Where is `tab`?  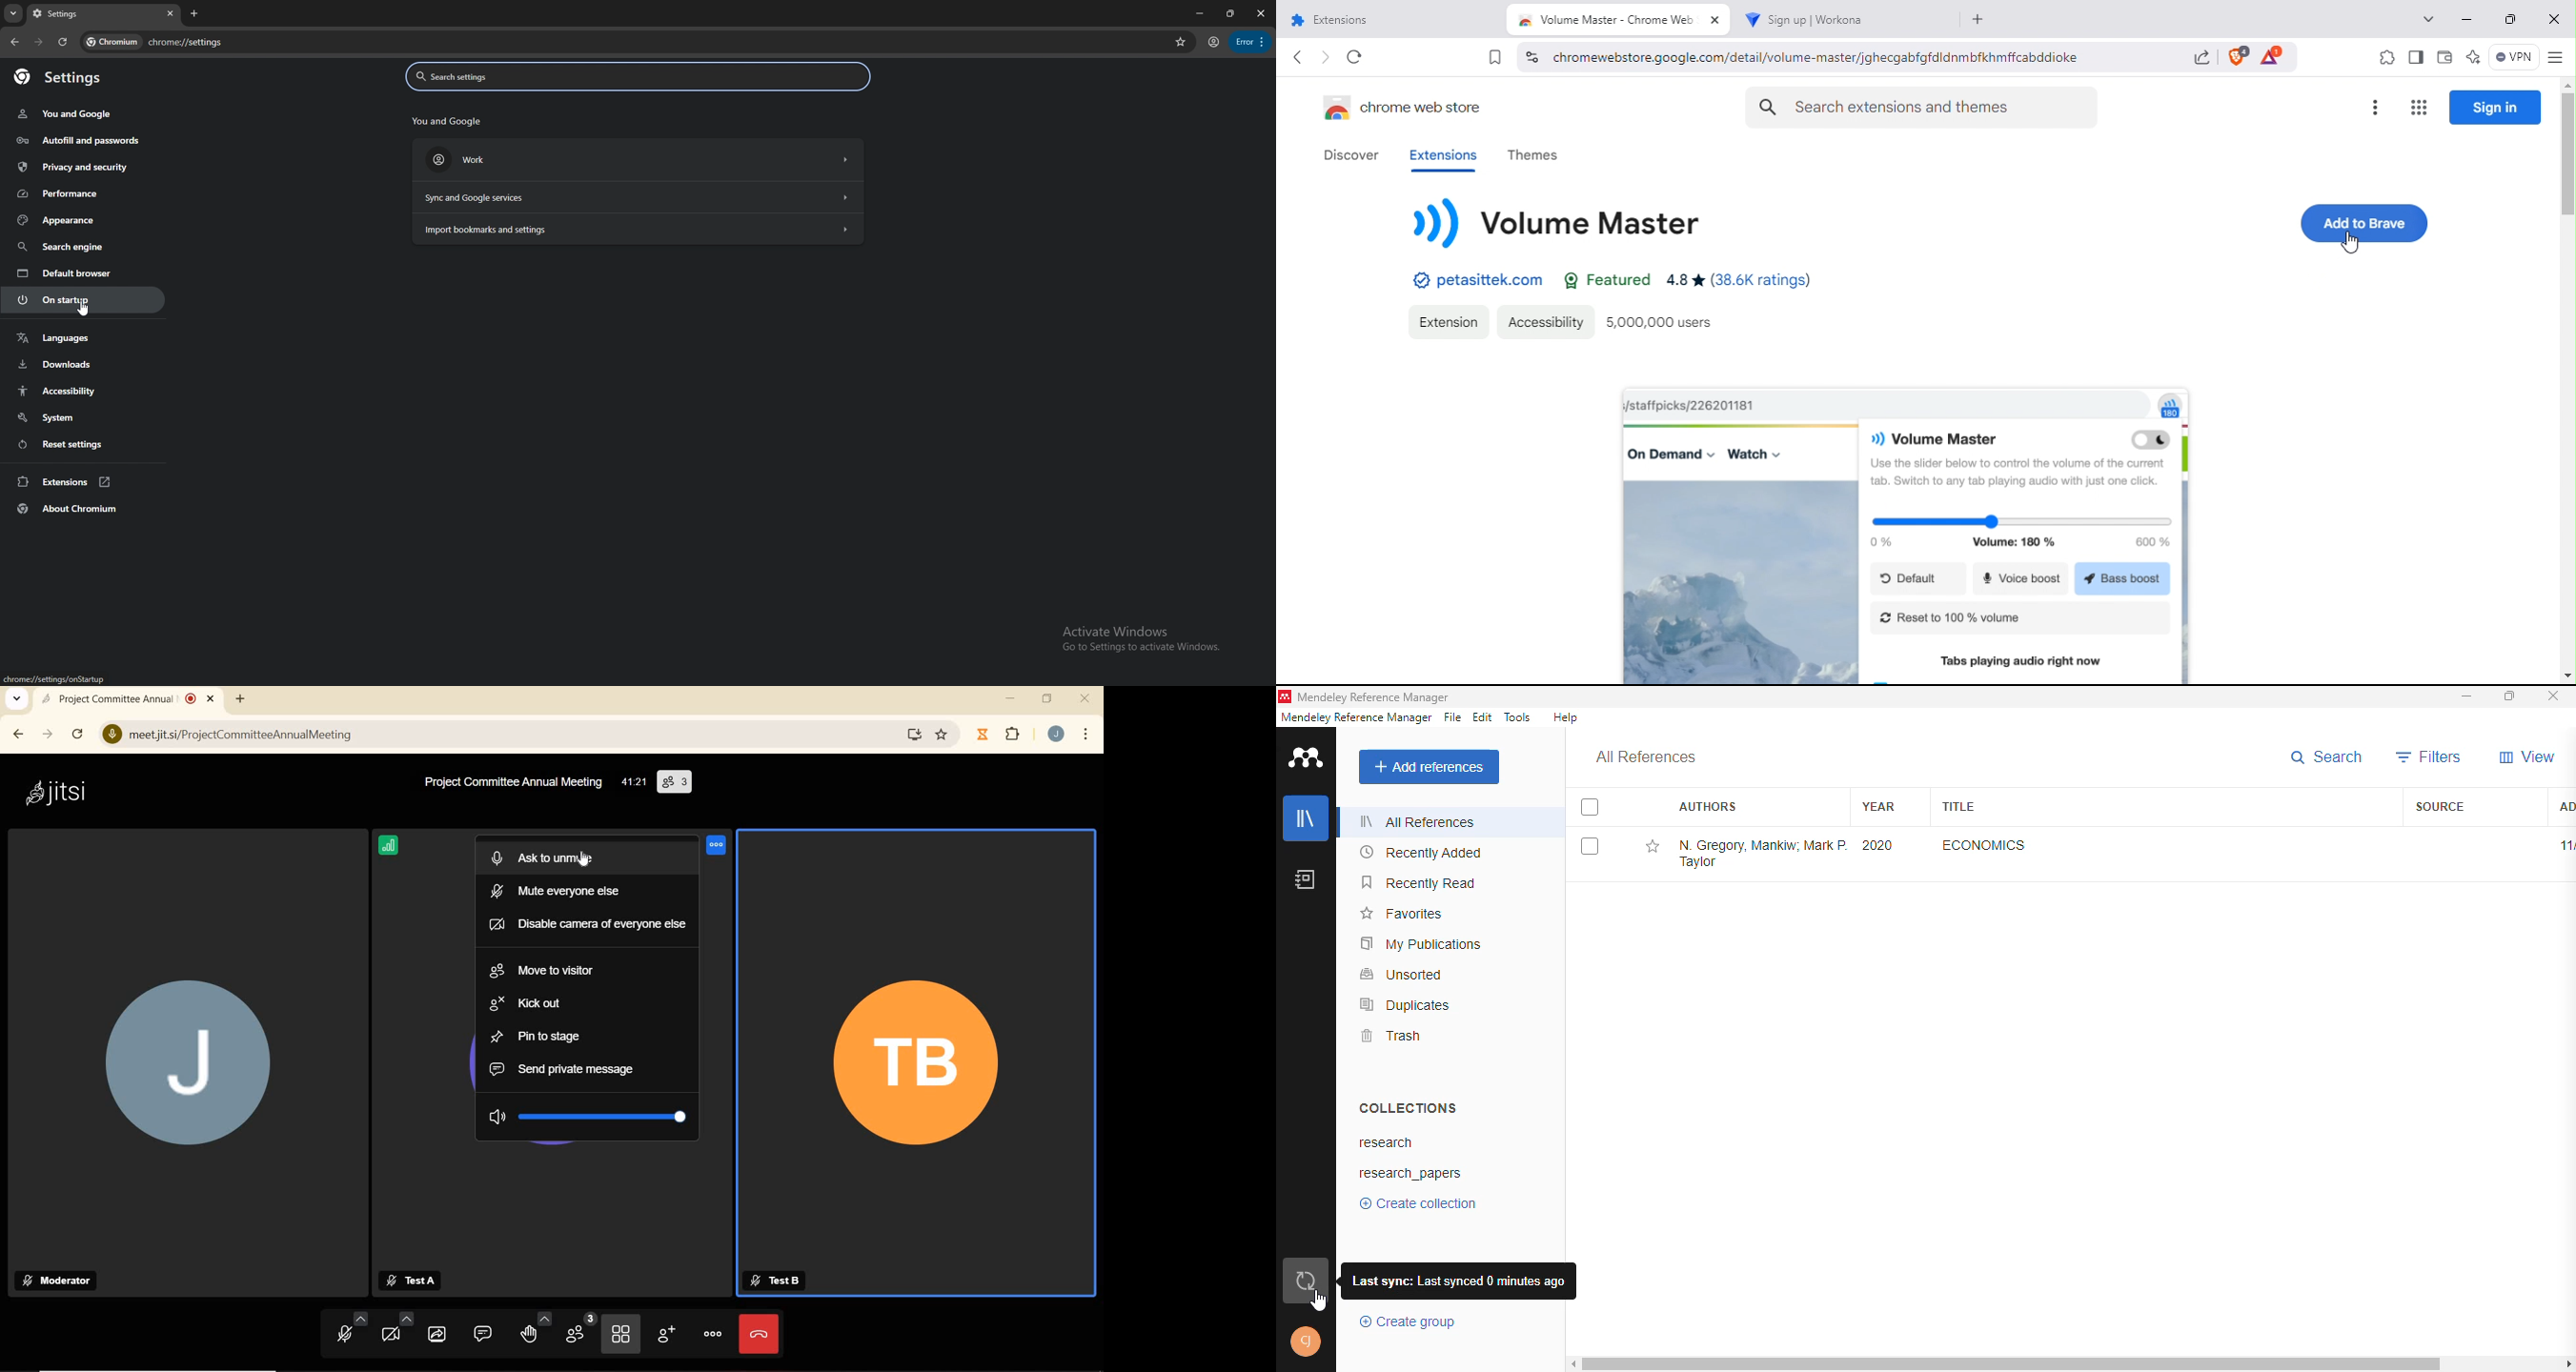
tab is located at coordinates (91, 15).